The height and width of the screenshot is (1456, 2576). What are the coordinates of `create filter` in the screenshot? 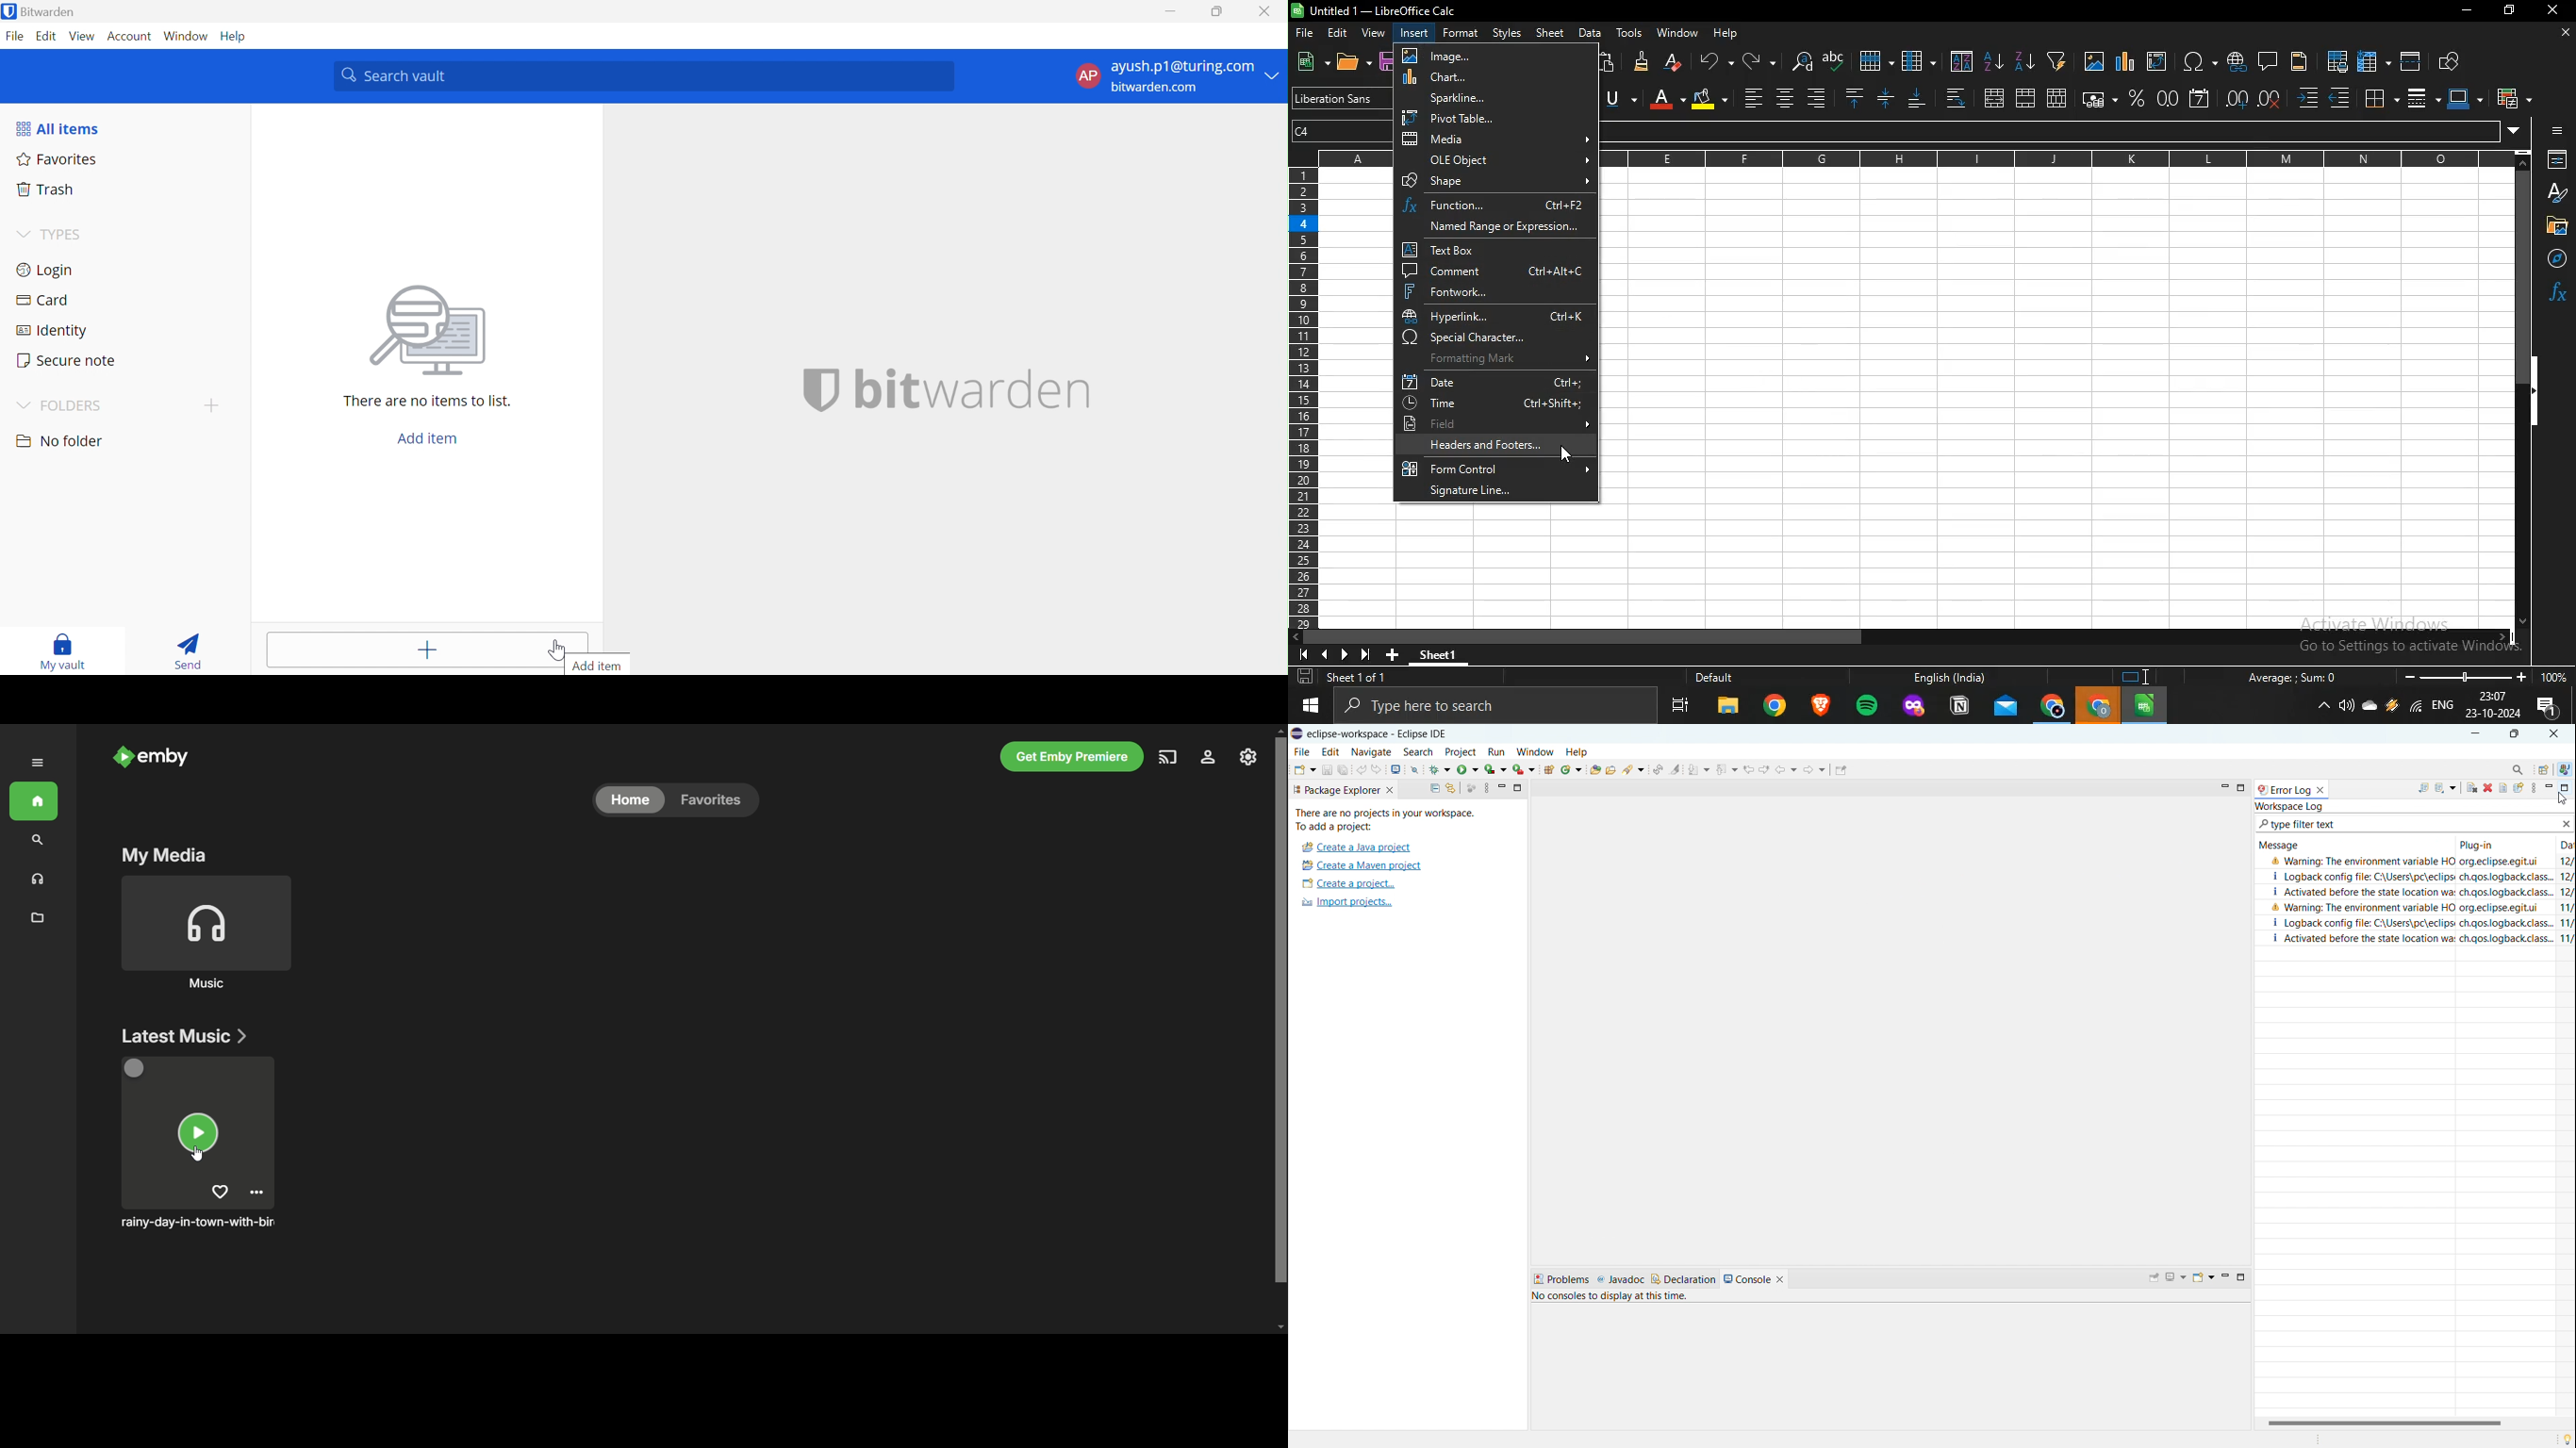 It's located at (2056, 59).